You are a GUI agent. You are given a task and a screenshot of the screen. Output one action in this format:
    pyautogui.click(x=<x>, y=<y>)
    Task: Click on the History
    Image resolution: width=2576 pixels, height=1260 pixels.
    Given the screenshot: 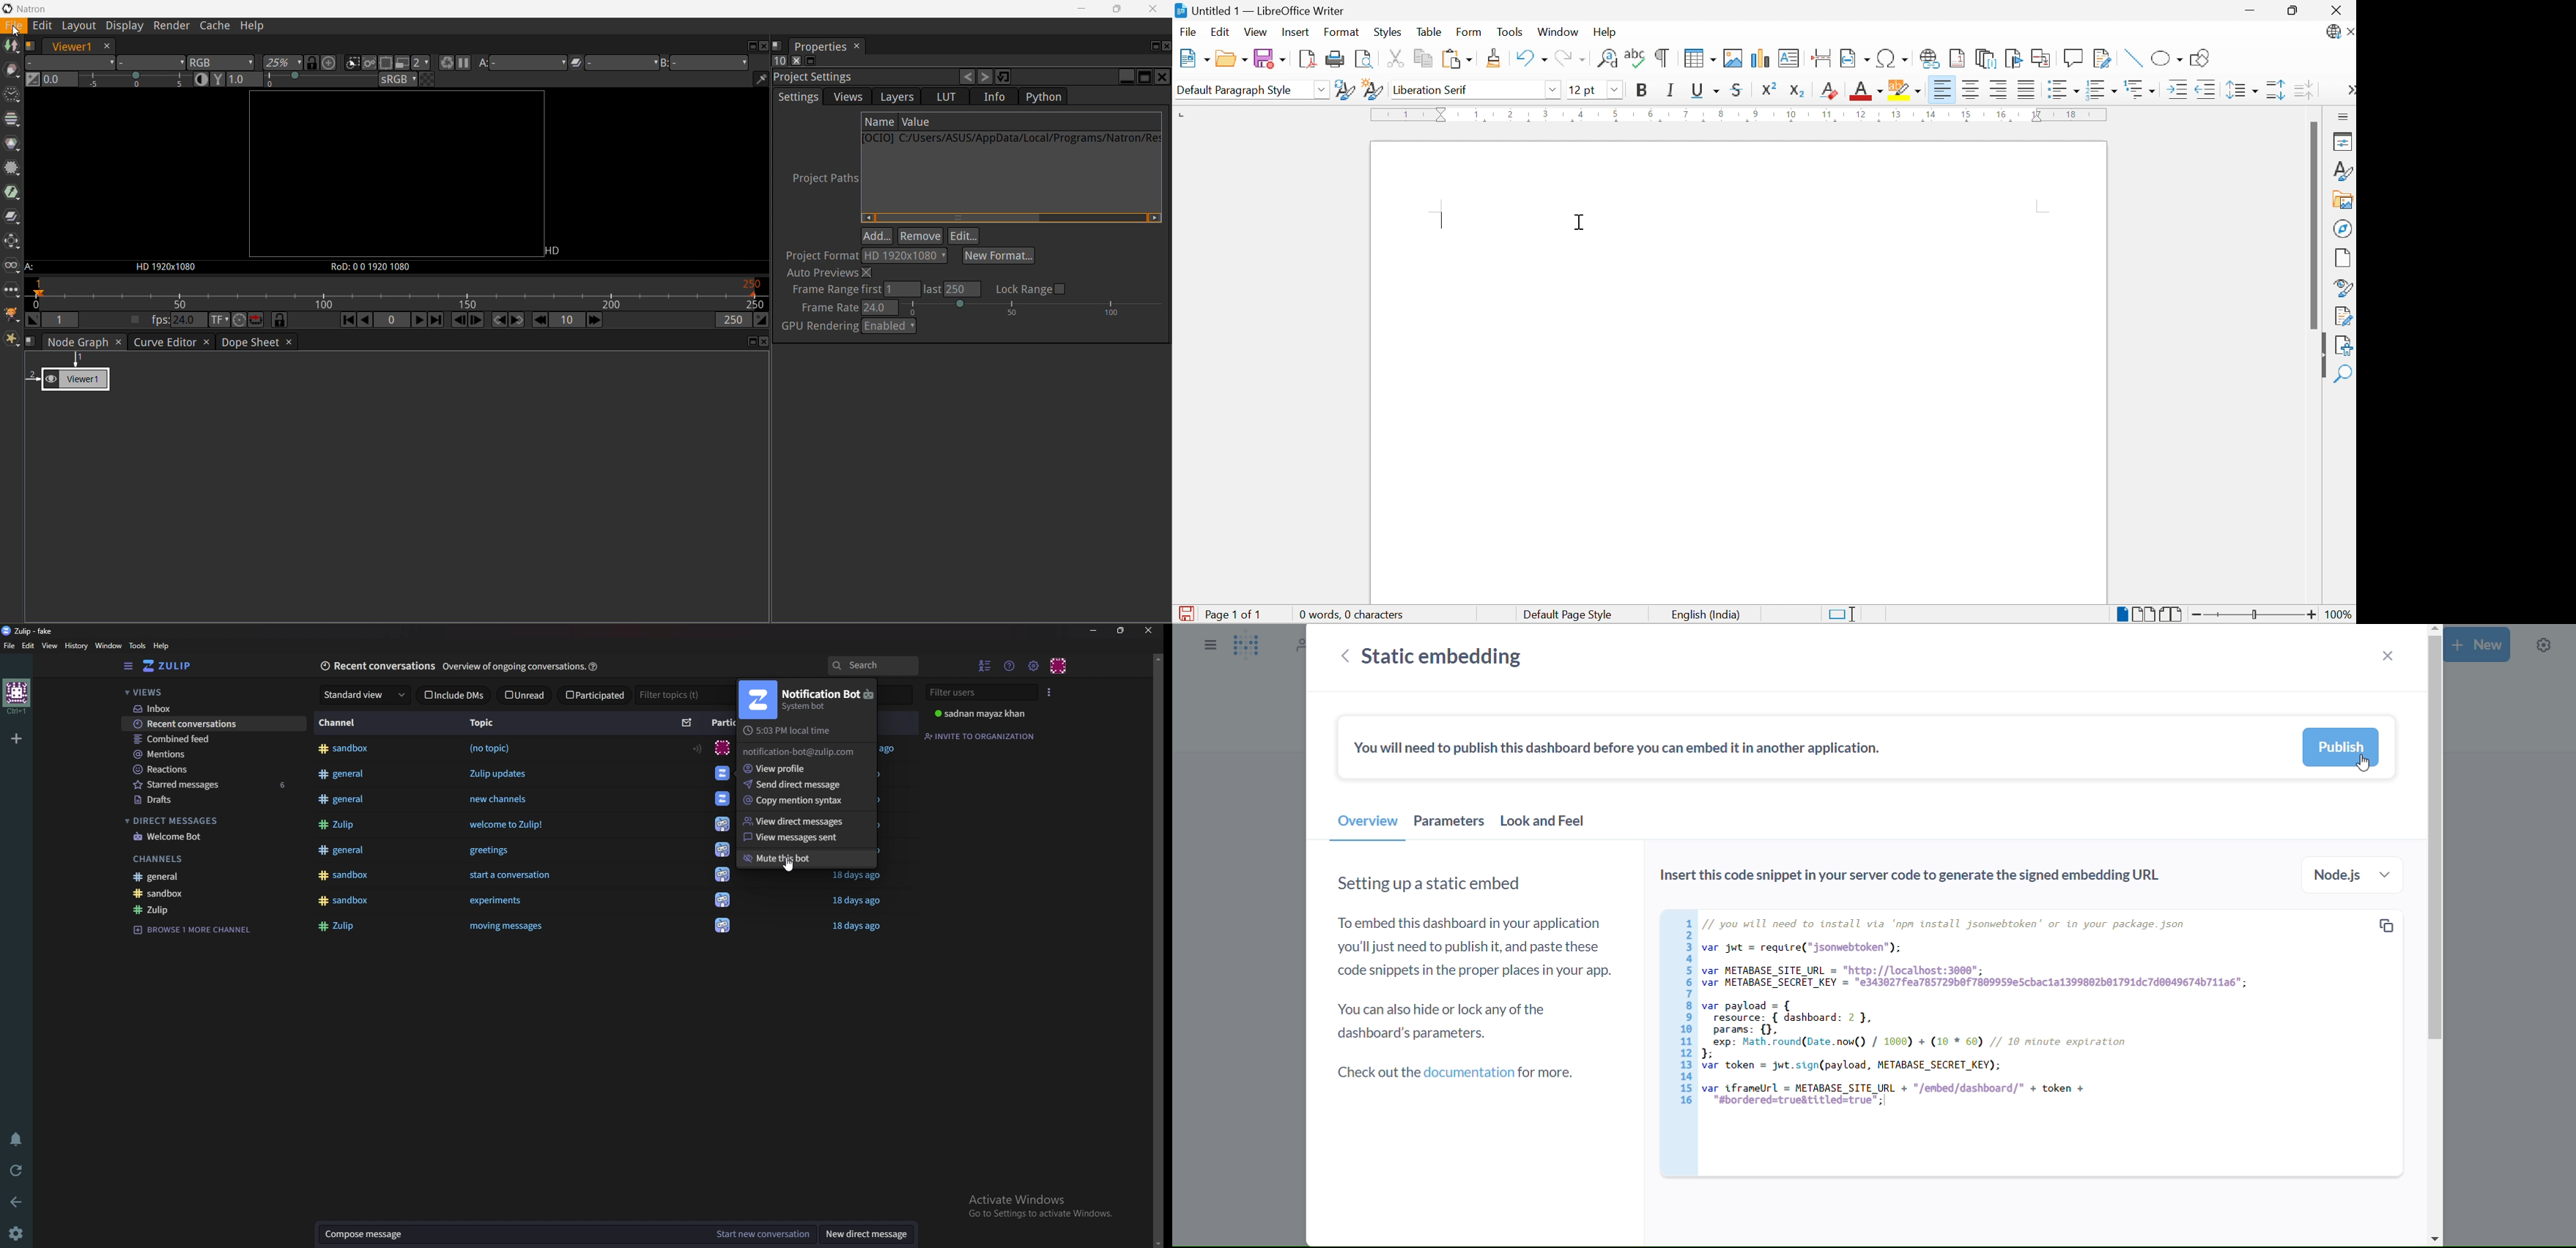 What is the action you would take?
    pyautogui.click(x=78, y=645)
    